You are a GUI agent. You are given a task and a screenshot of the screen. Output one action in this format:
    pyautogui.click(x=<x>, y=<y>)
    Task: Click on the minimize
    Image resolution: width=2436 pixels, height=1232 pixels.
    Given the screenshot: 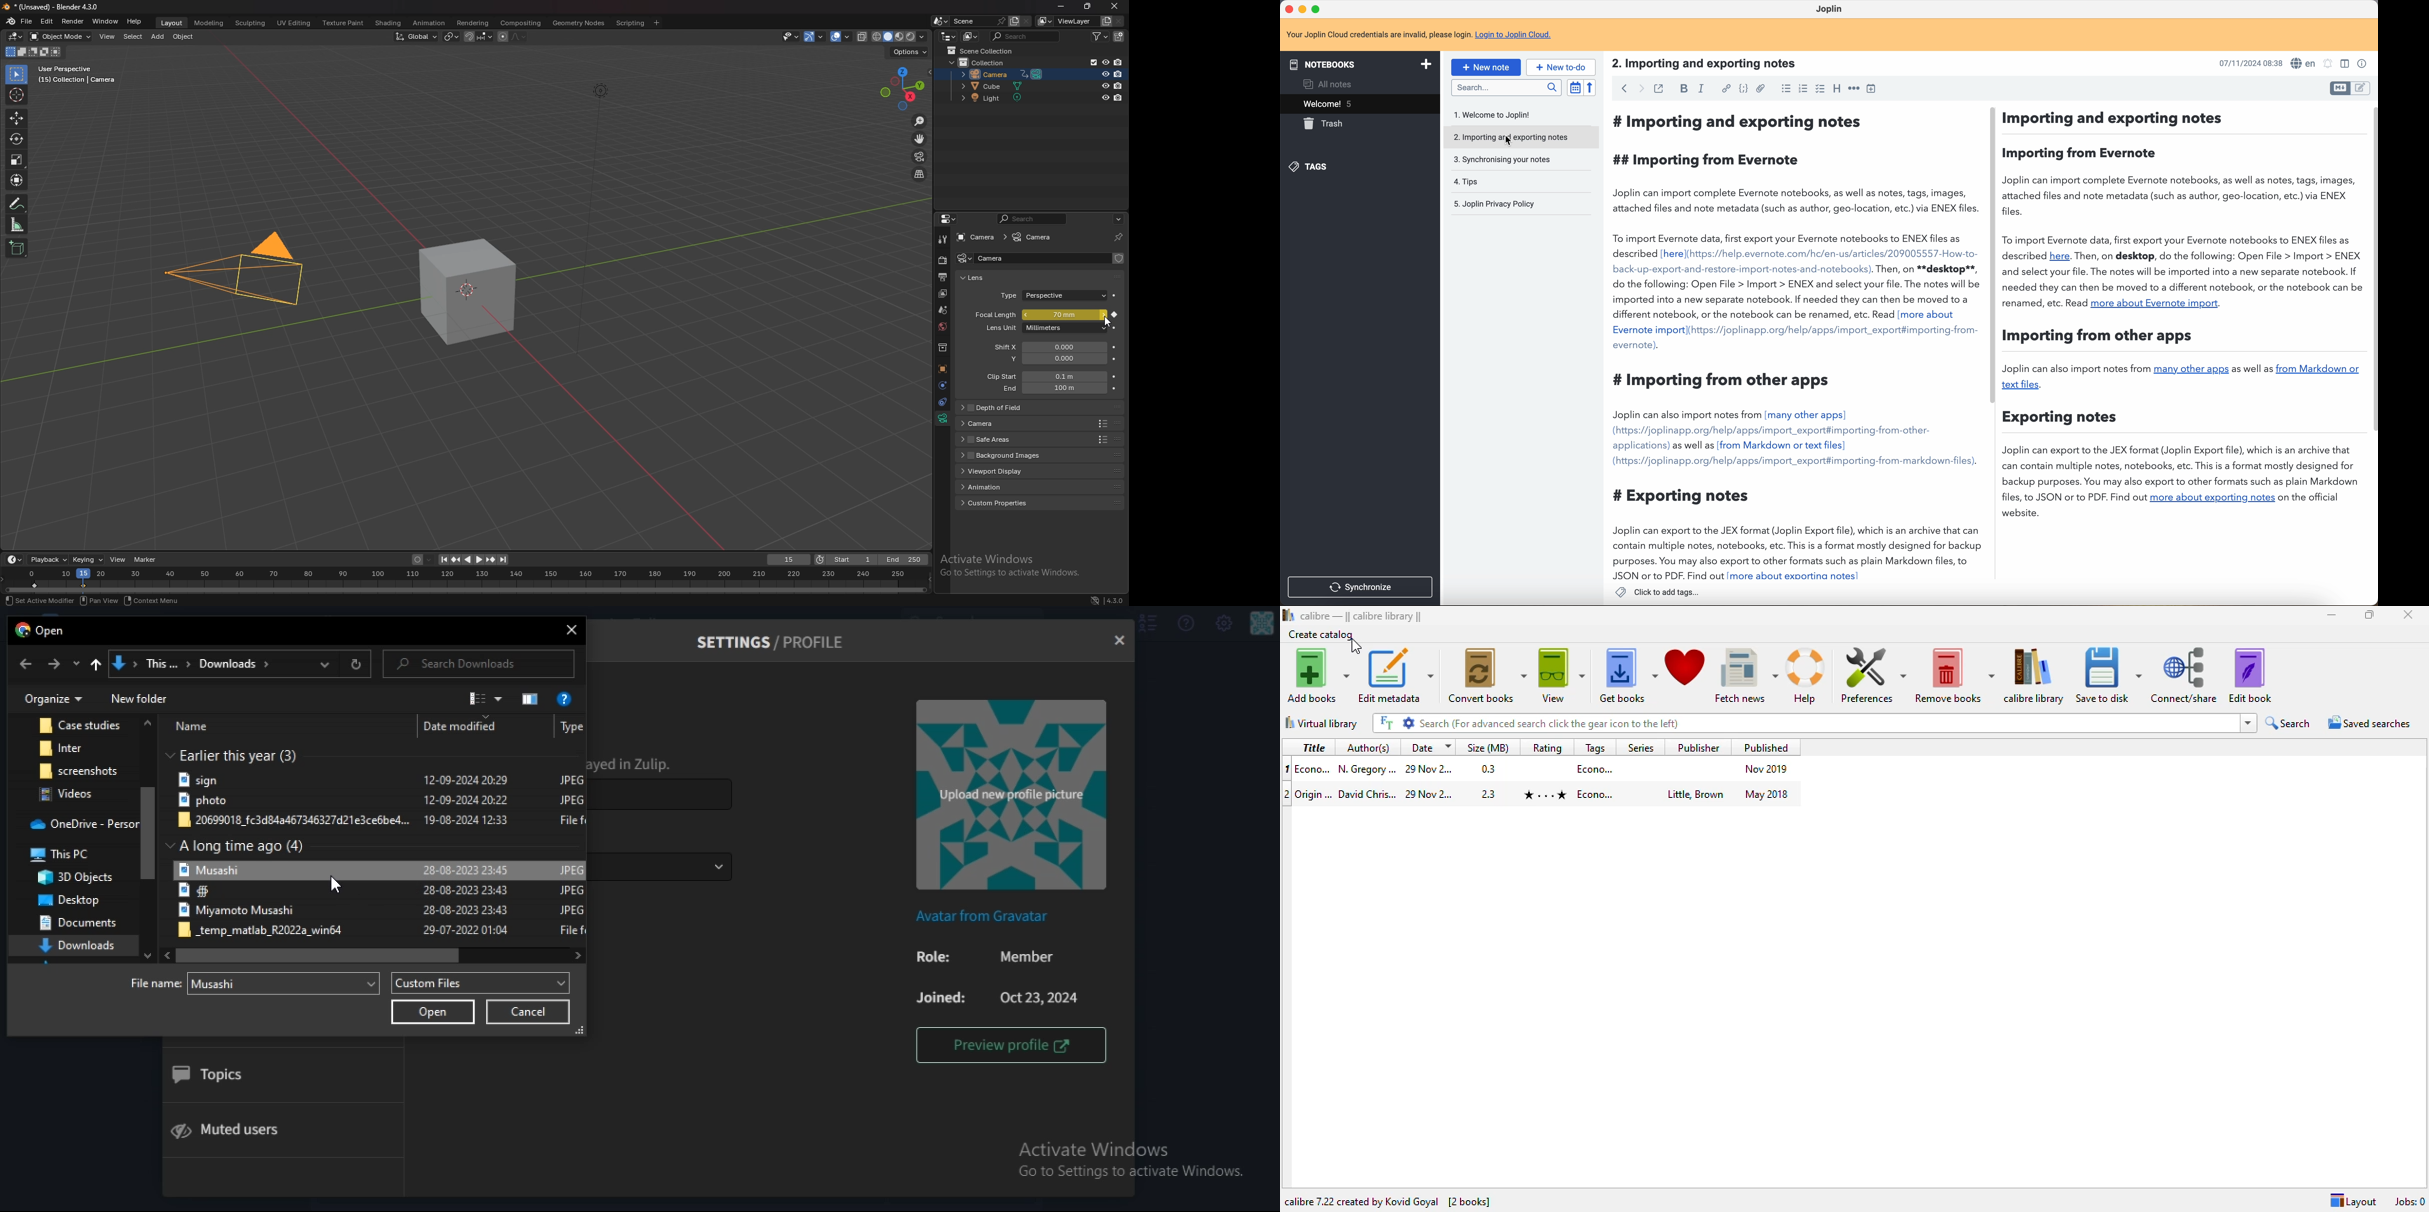 What is the action you would take?
    pyautogui.click(x=2332, y=615)
    